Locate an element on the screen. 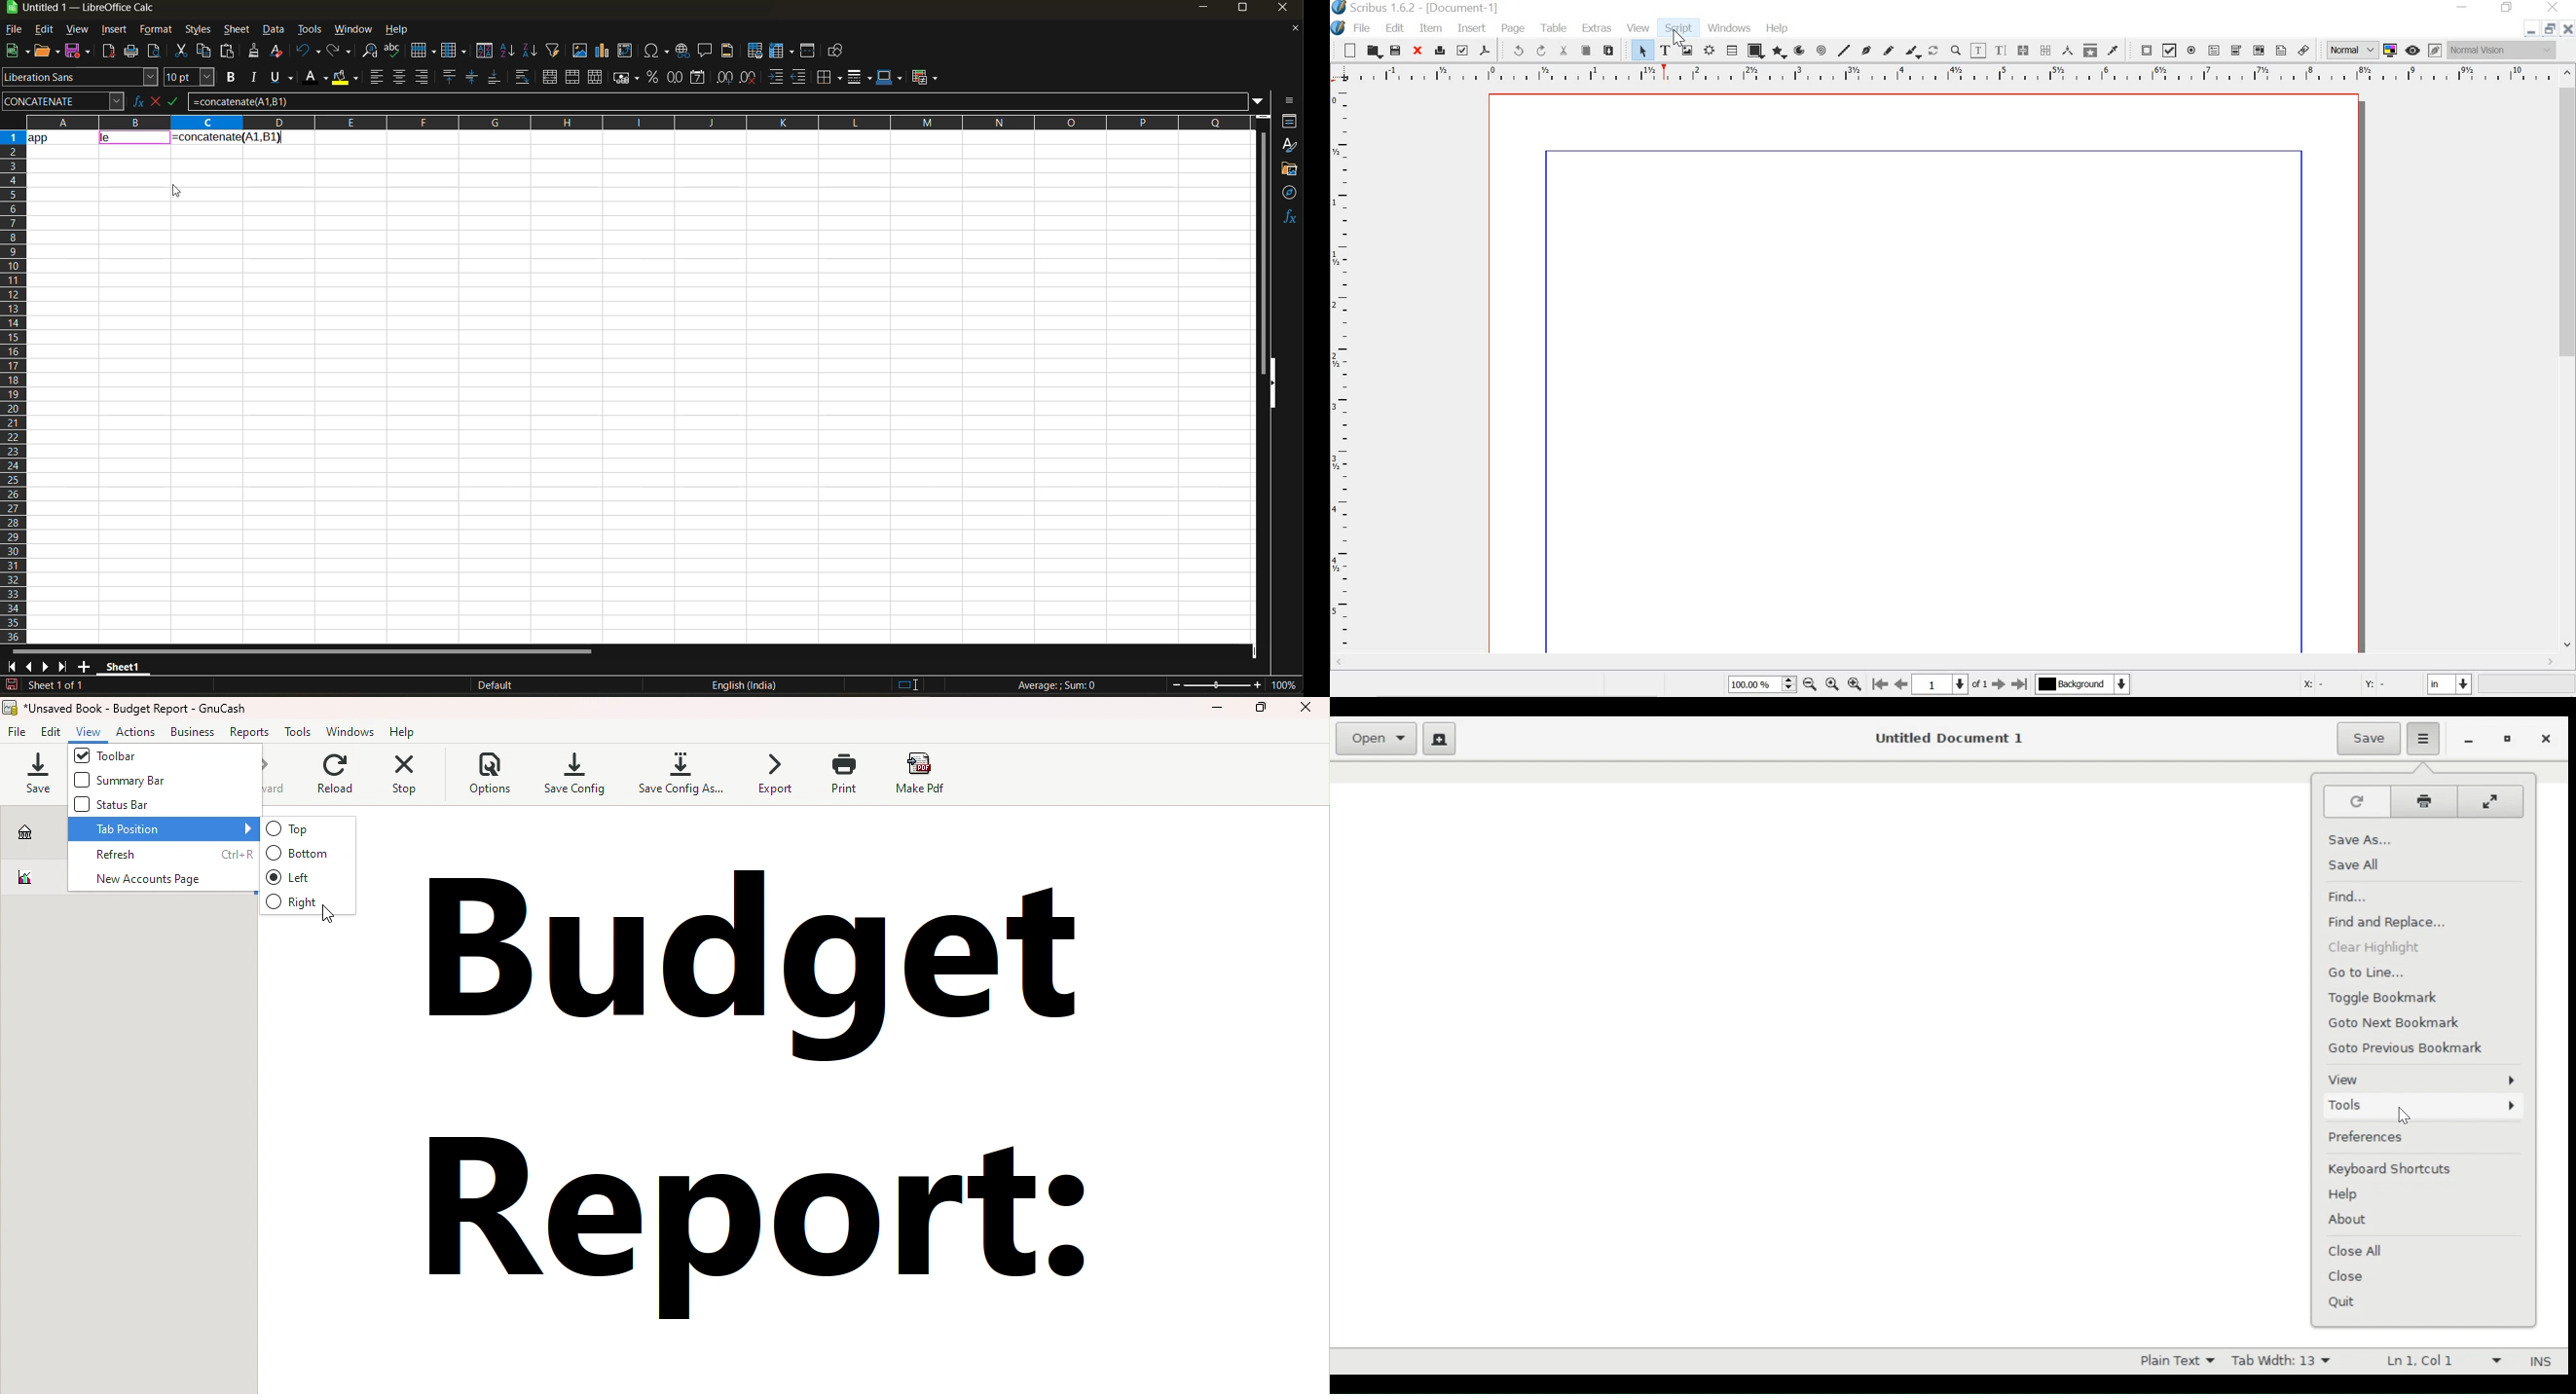  100% is located at coordinates (1760, 683).